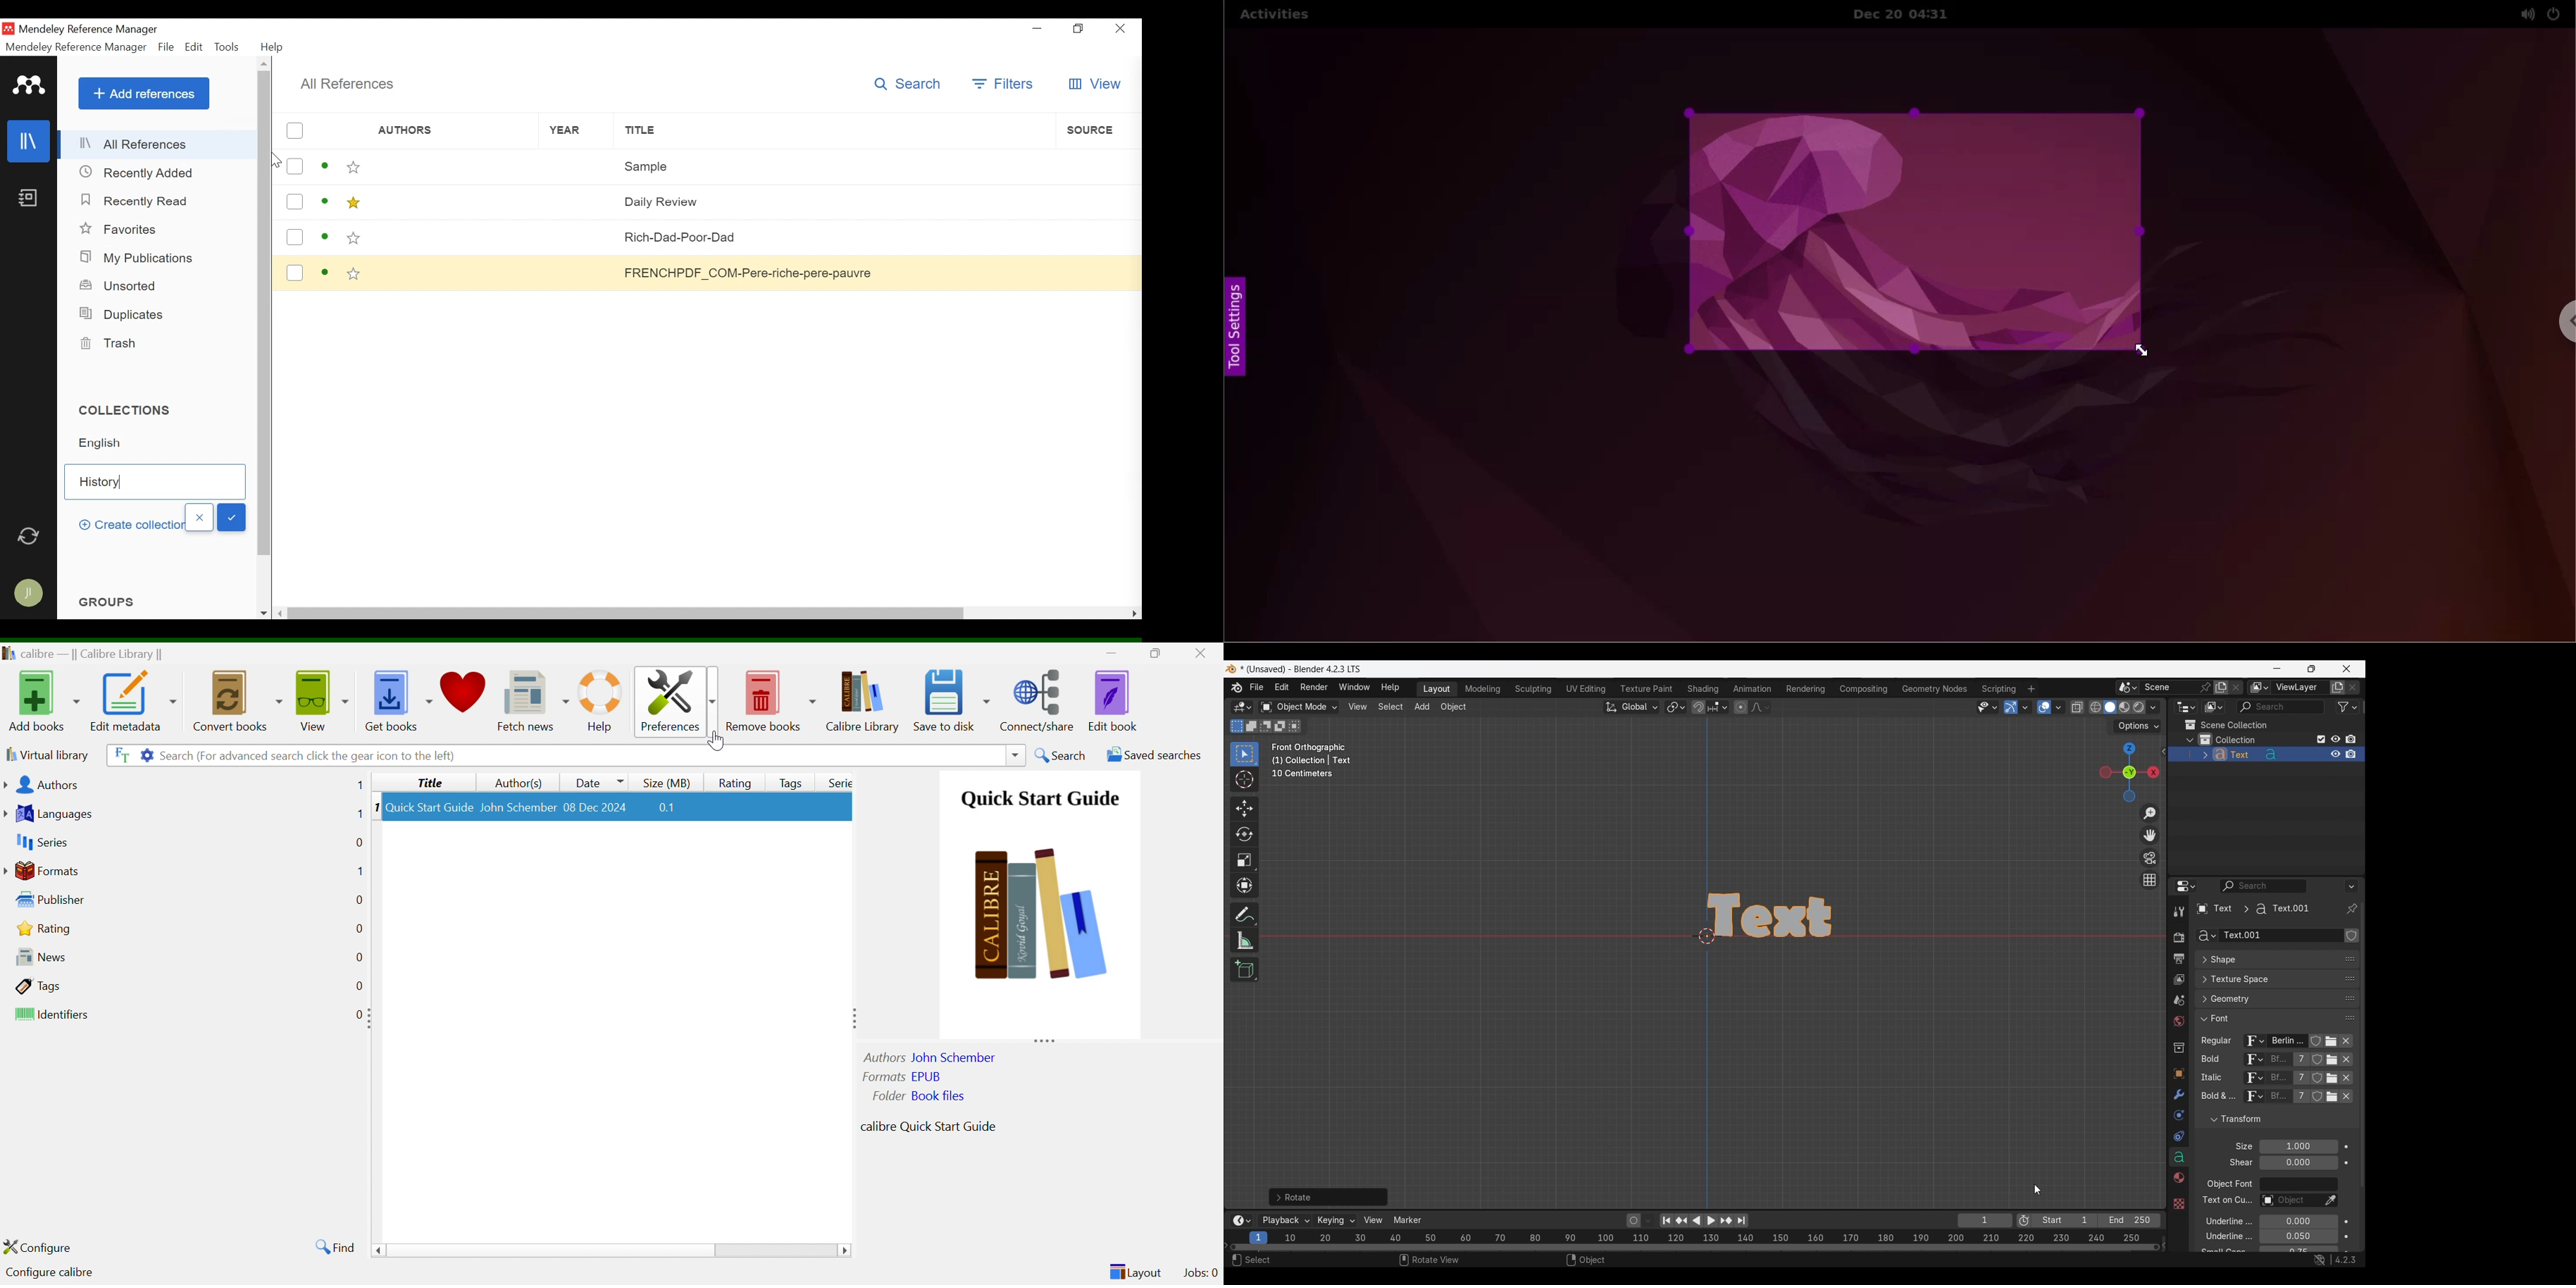 The width and height of the screenshot is (2576, 1288). Describe the element at coordinates (294, 239) in the screenshot. I see `(un)select` at that location.